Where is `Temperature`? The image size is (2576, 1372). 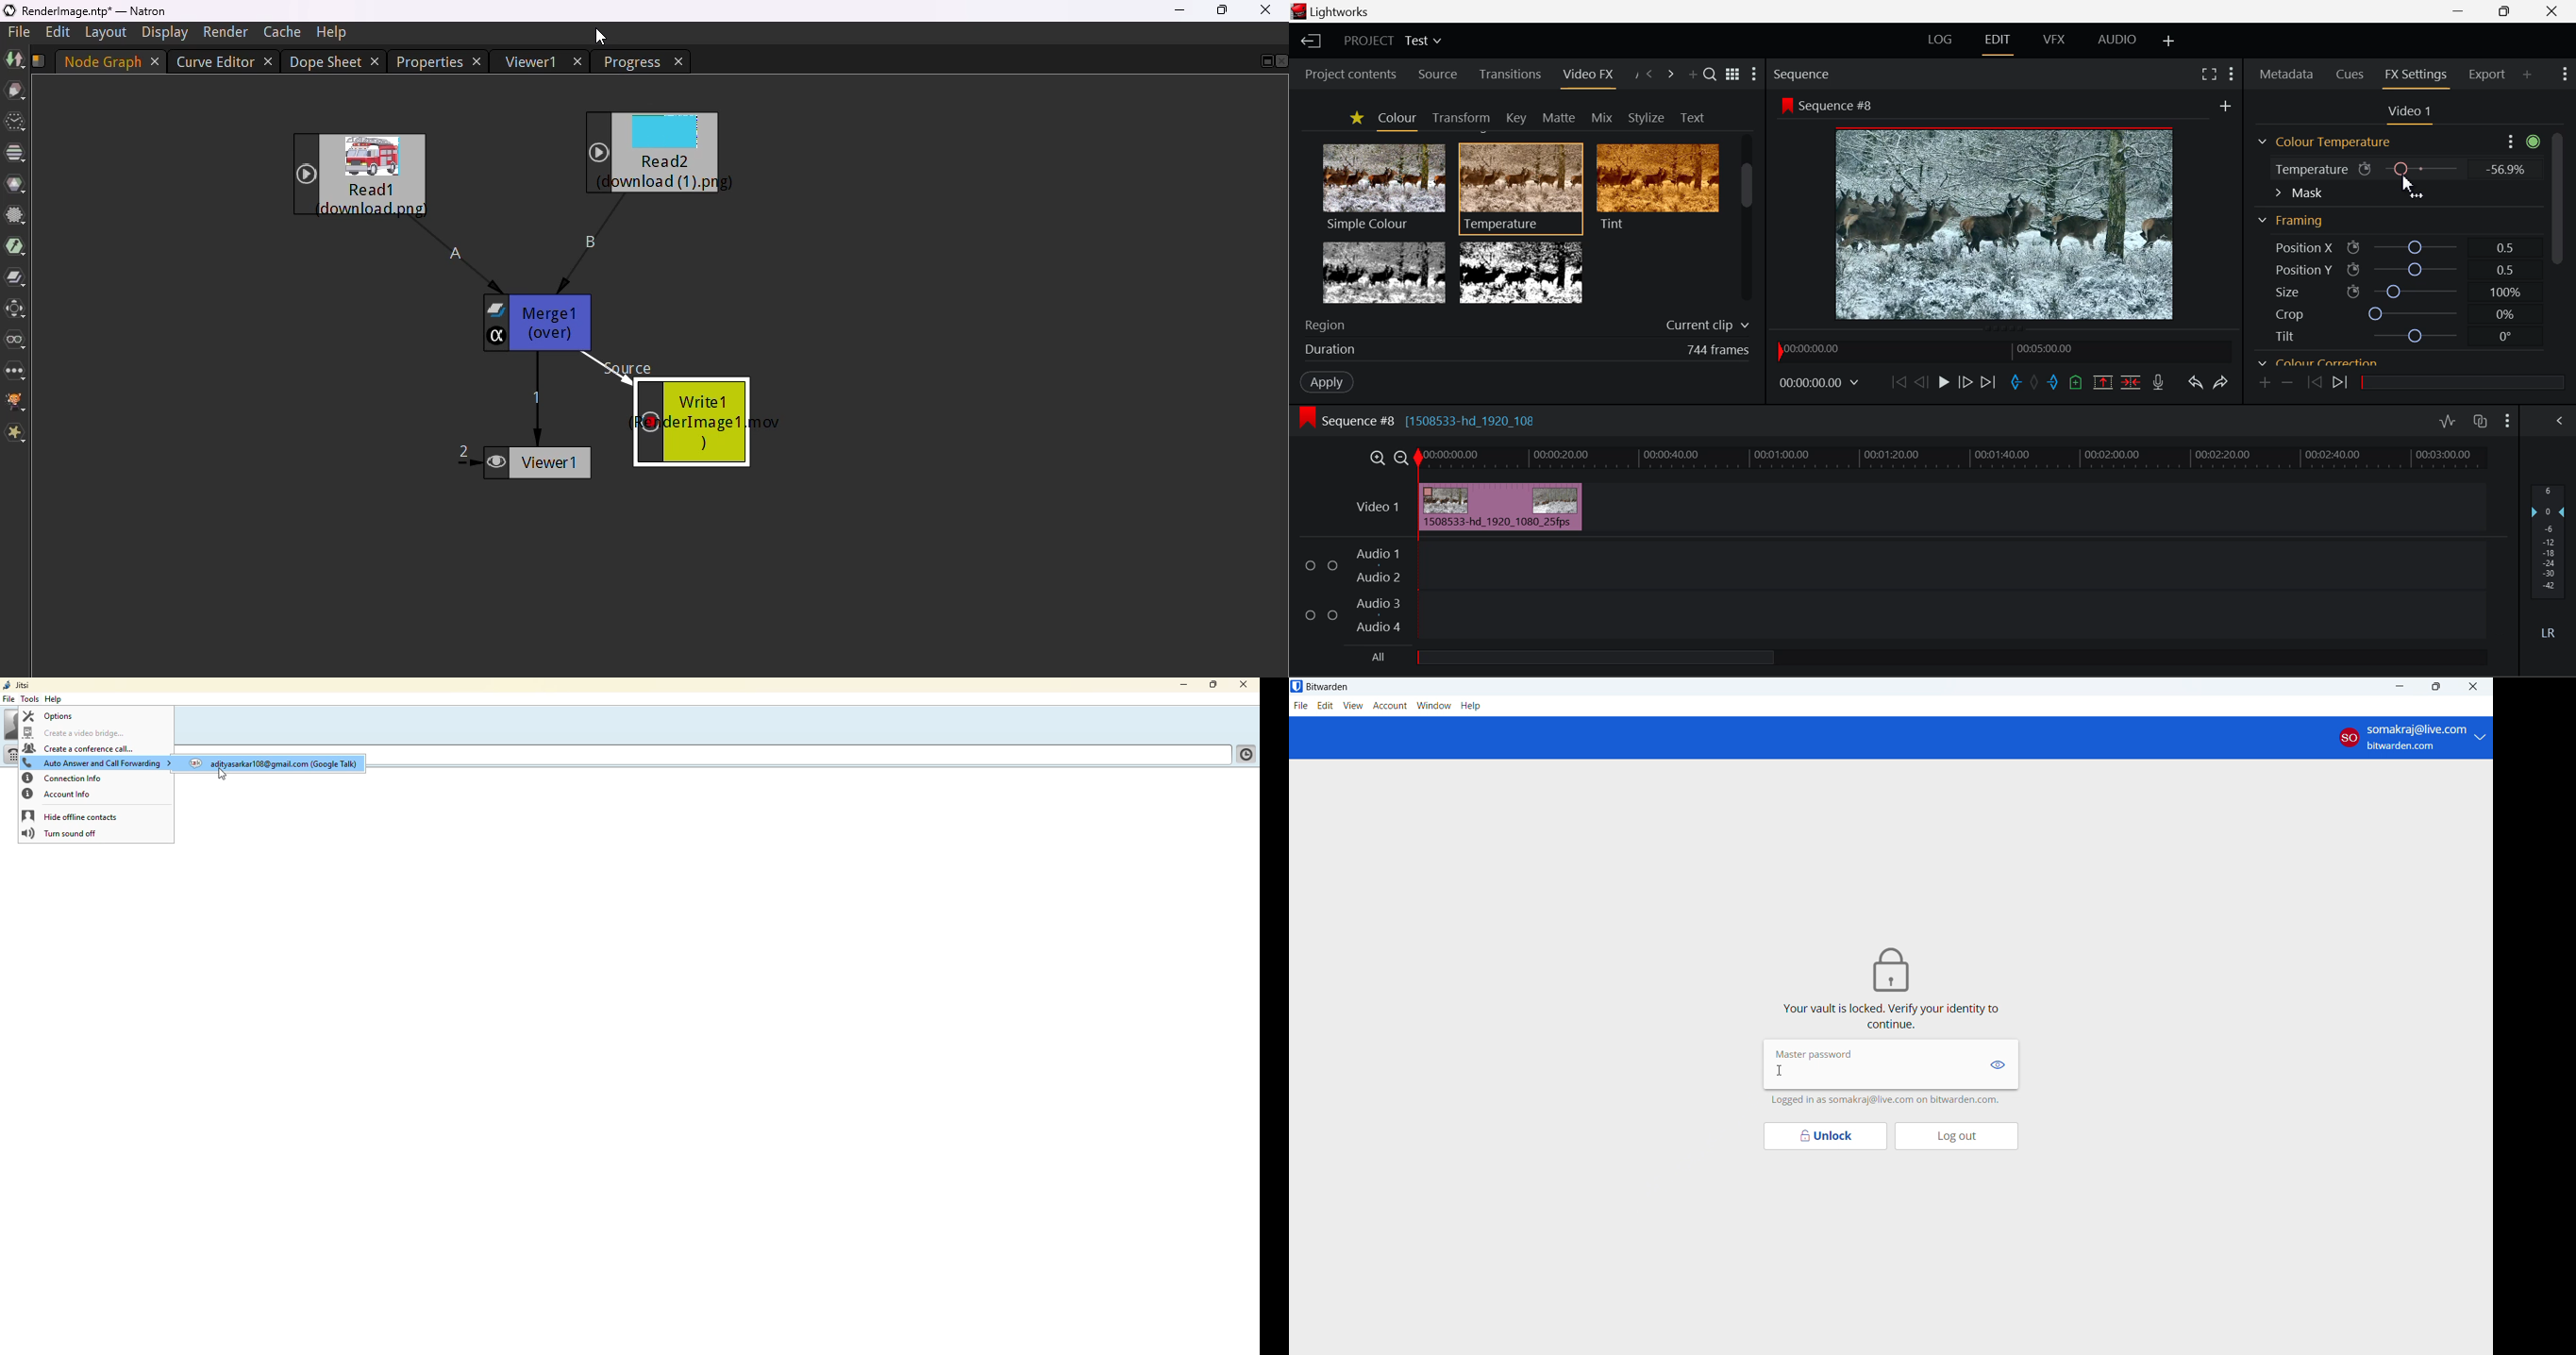
Temperature is located at coordinates (2309, 171).